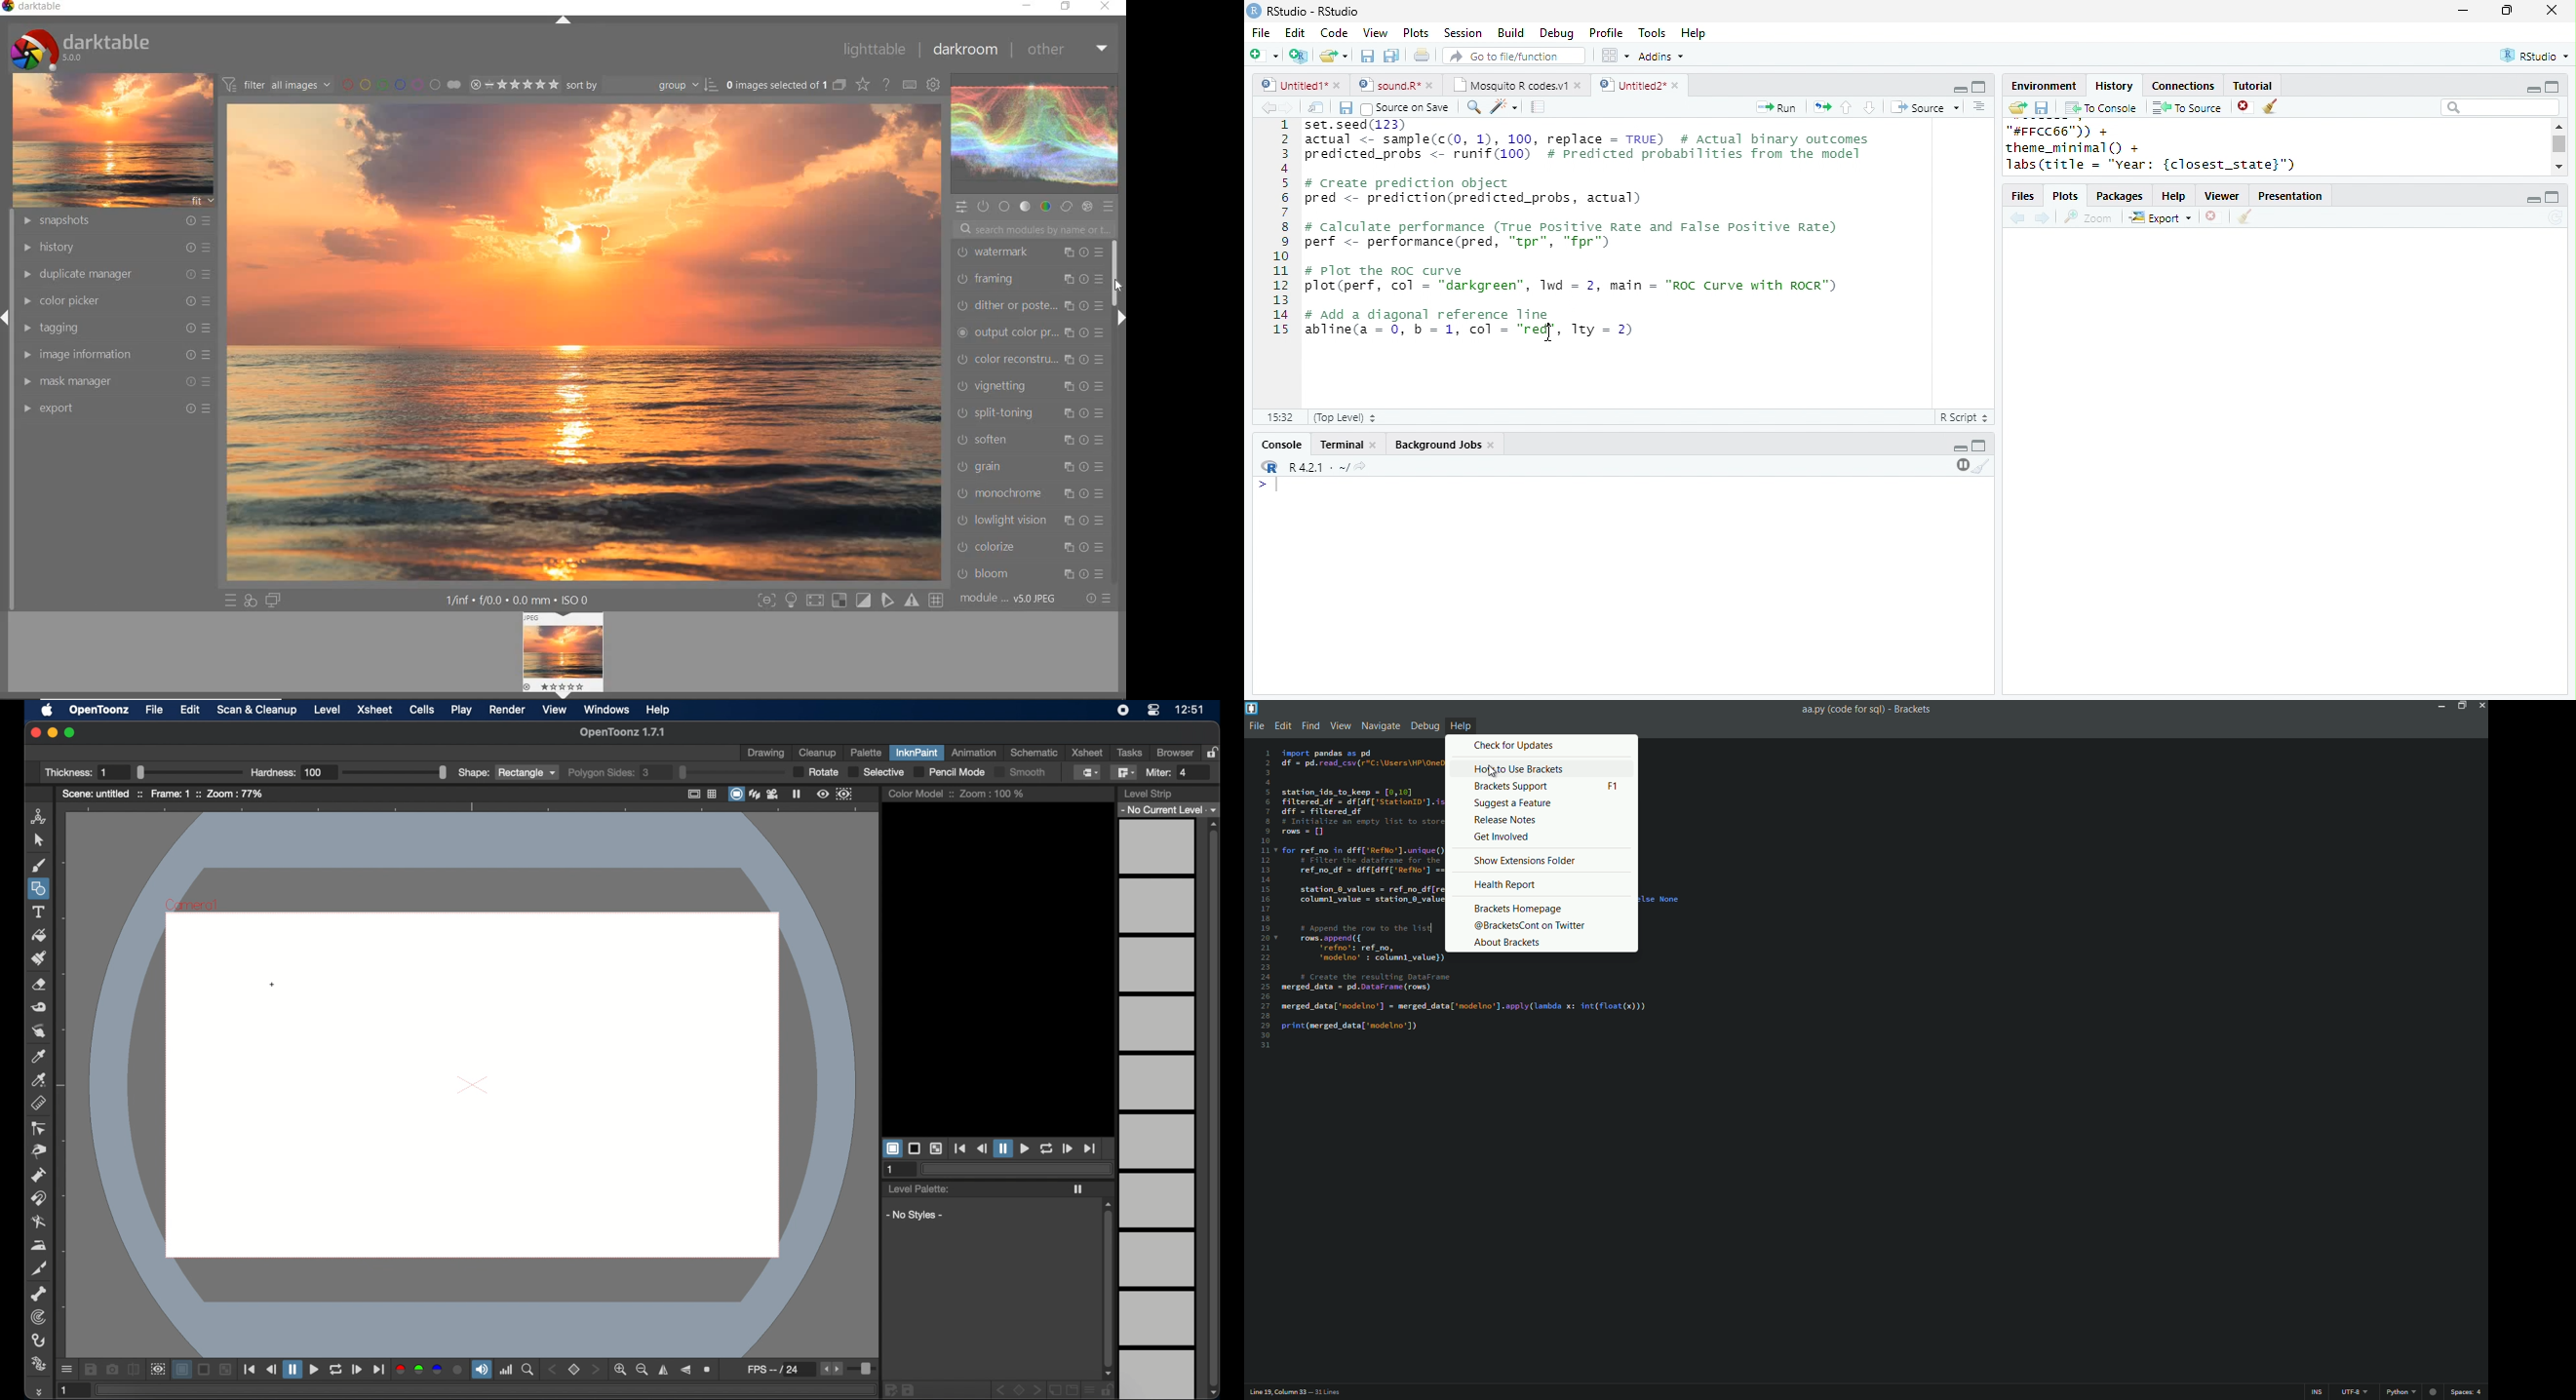 The width and height of the screenshot is (2576, 1400). I want to click on levels, so click(1159, 1109).